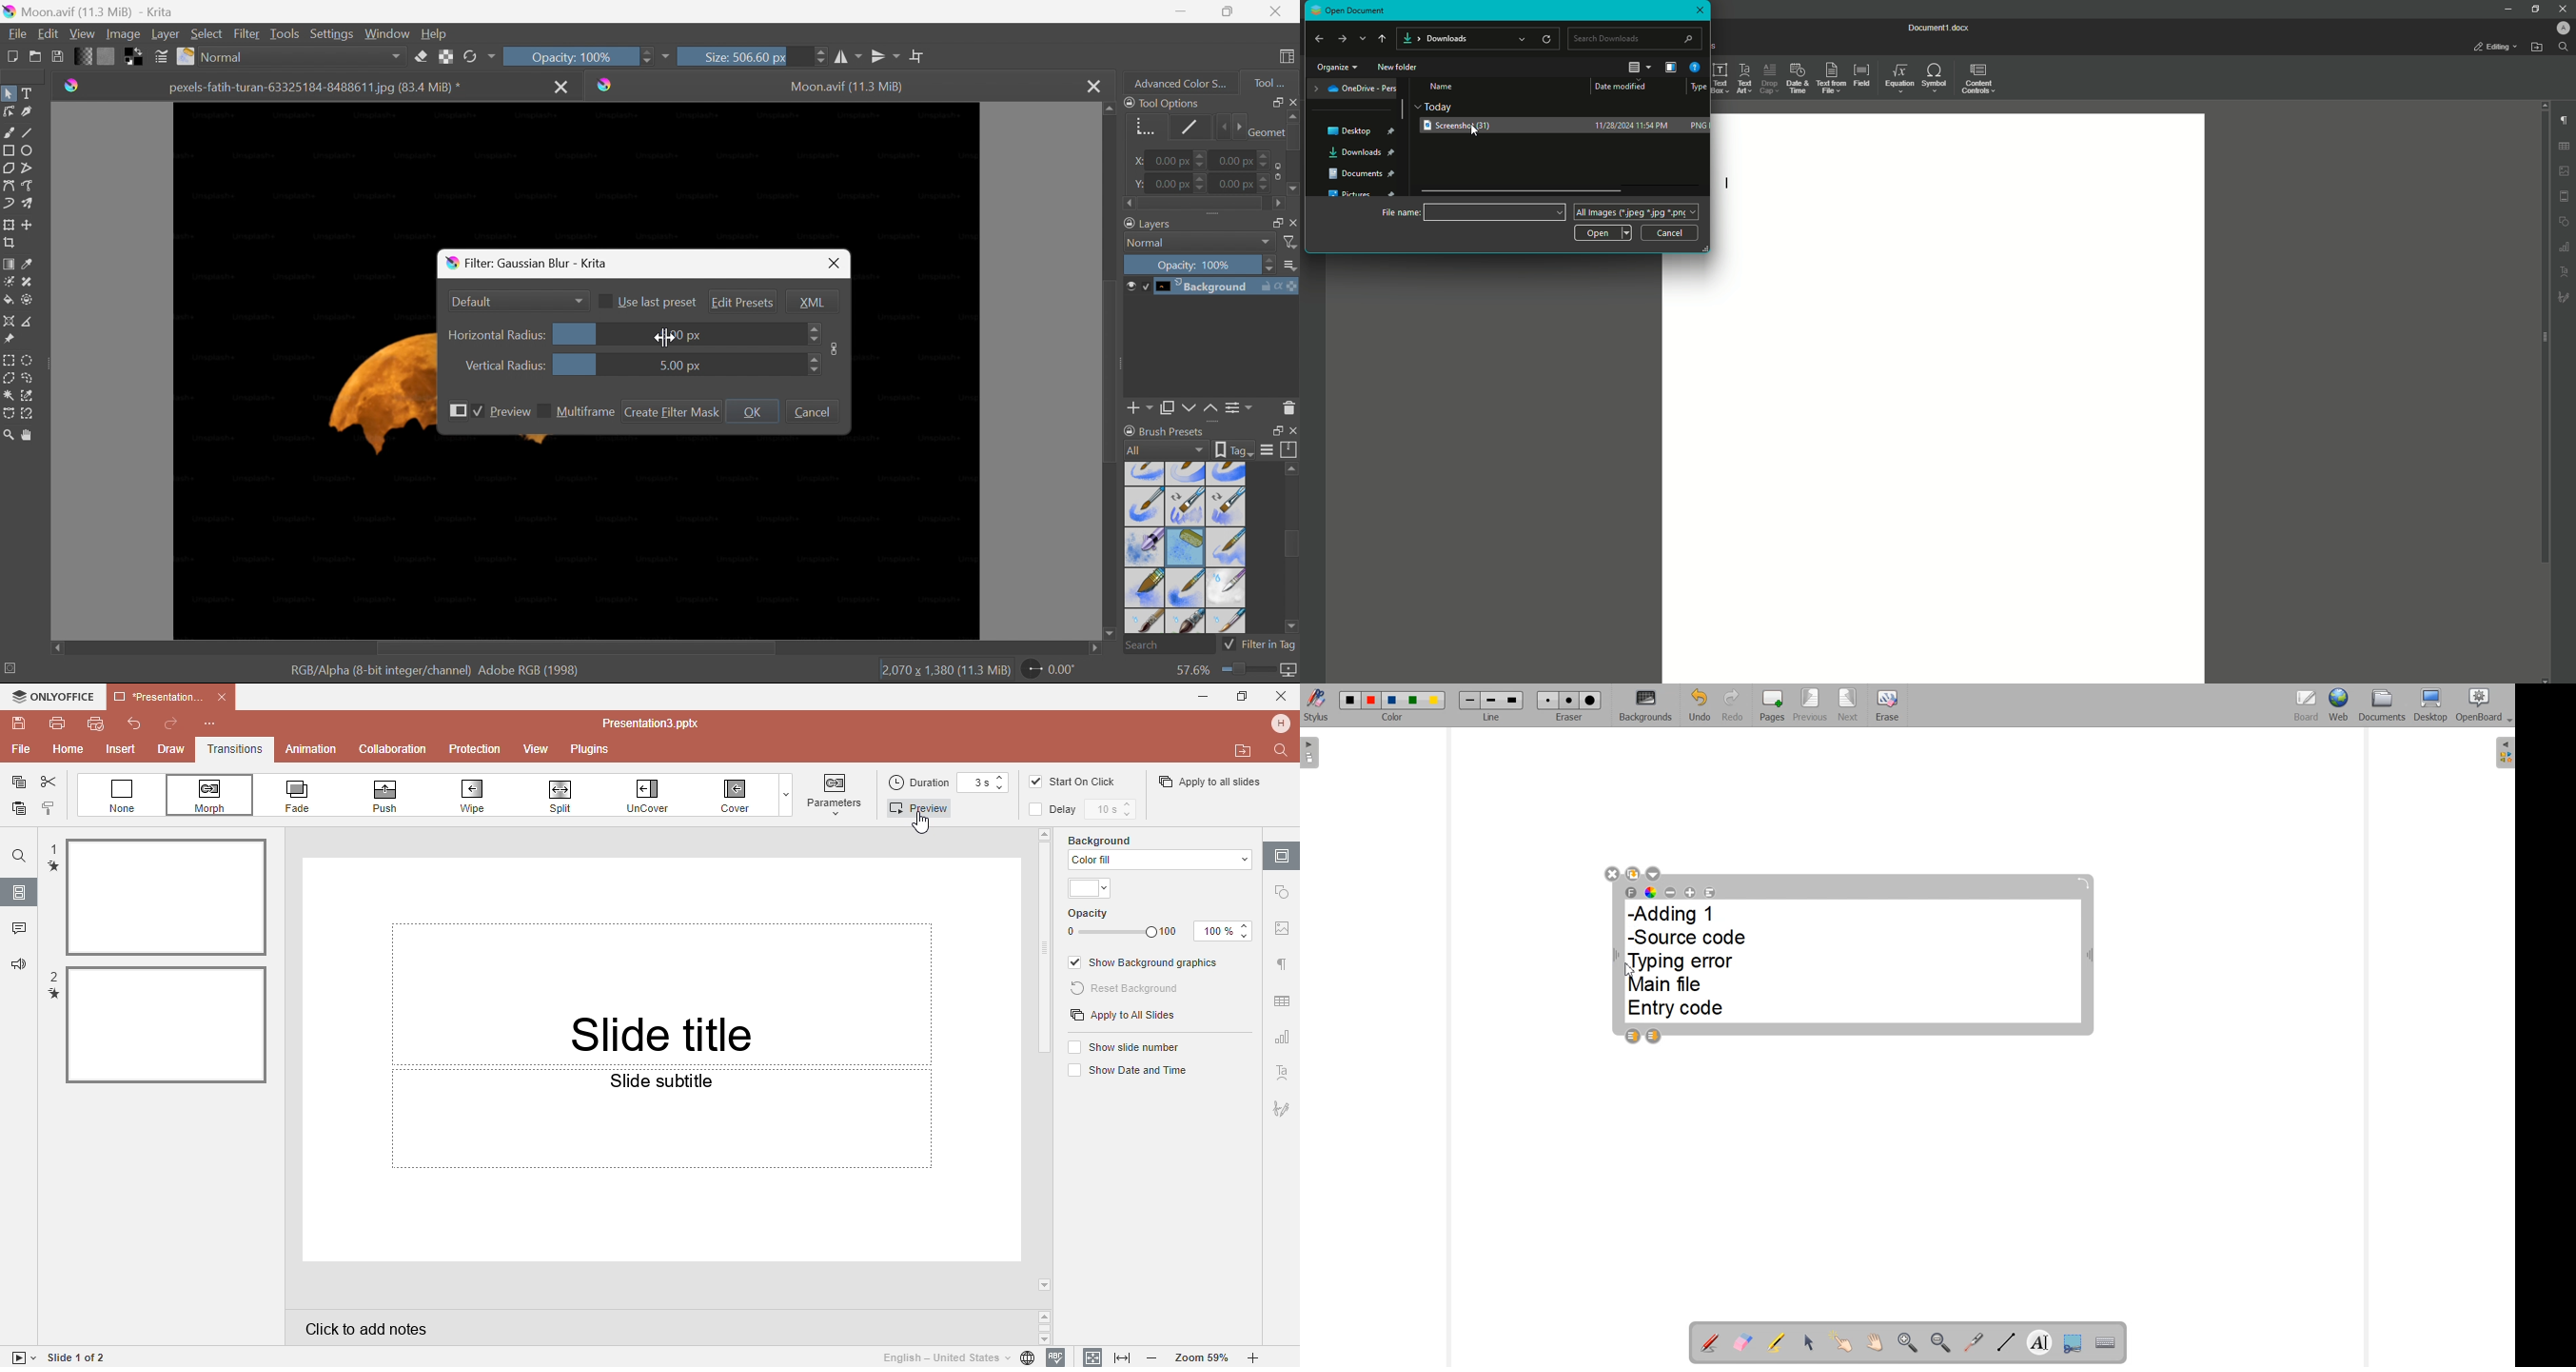  Describe the element at coordinates (214, 796) in the screenshot. I see `Morph` at that location.